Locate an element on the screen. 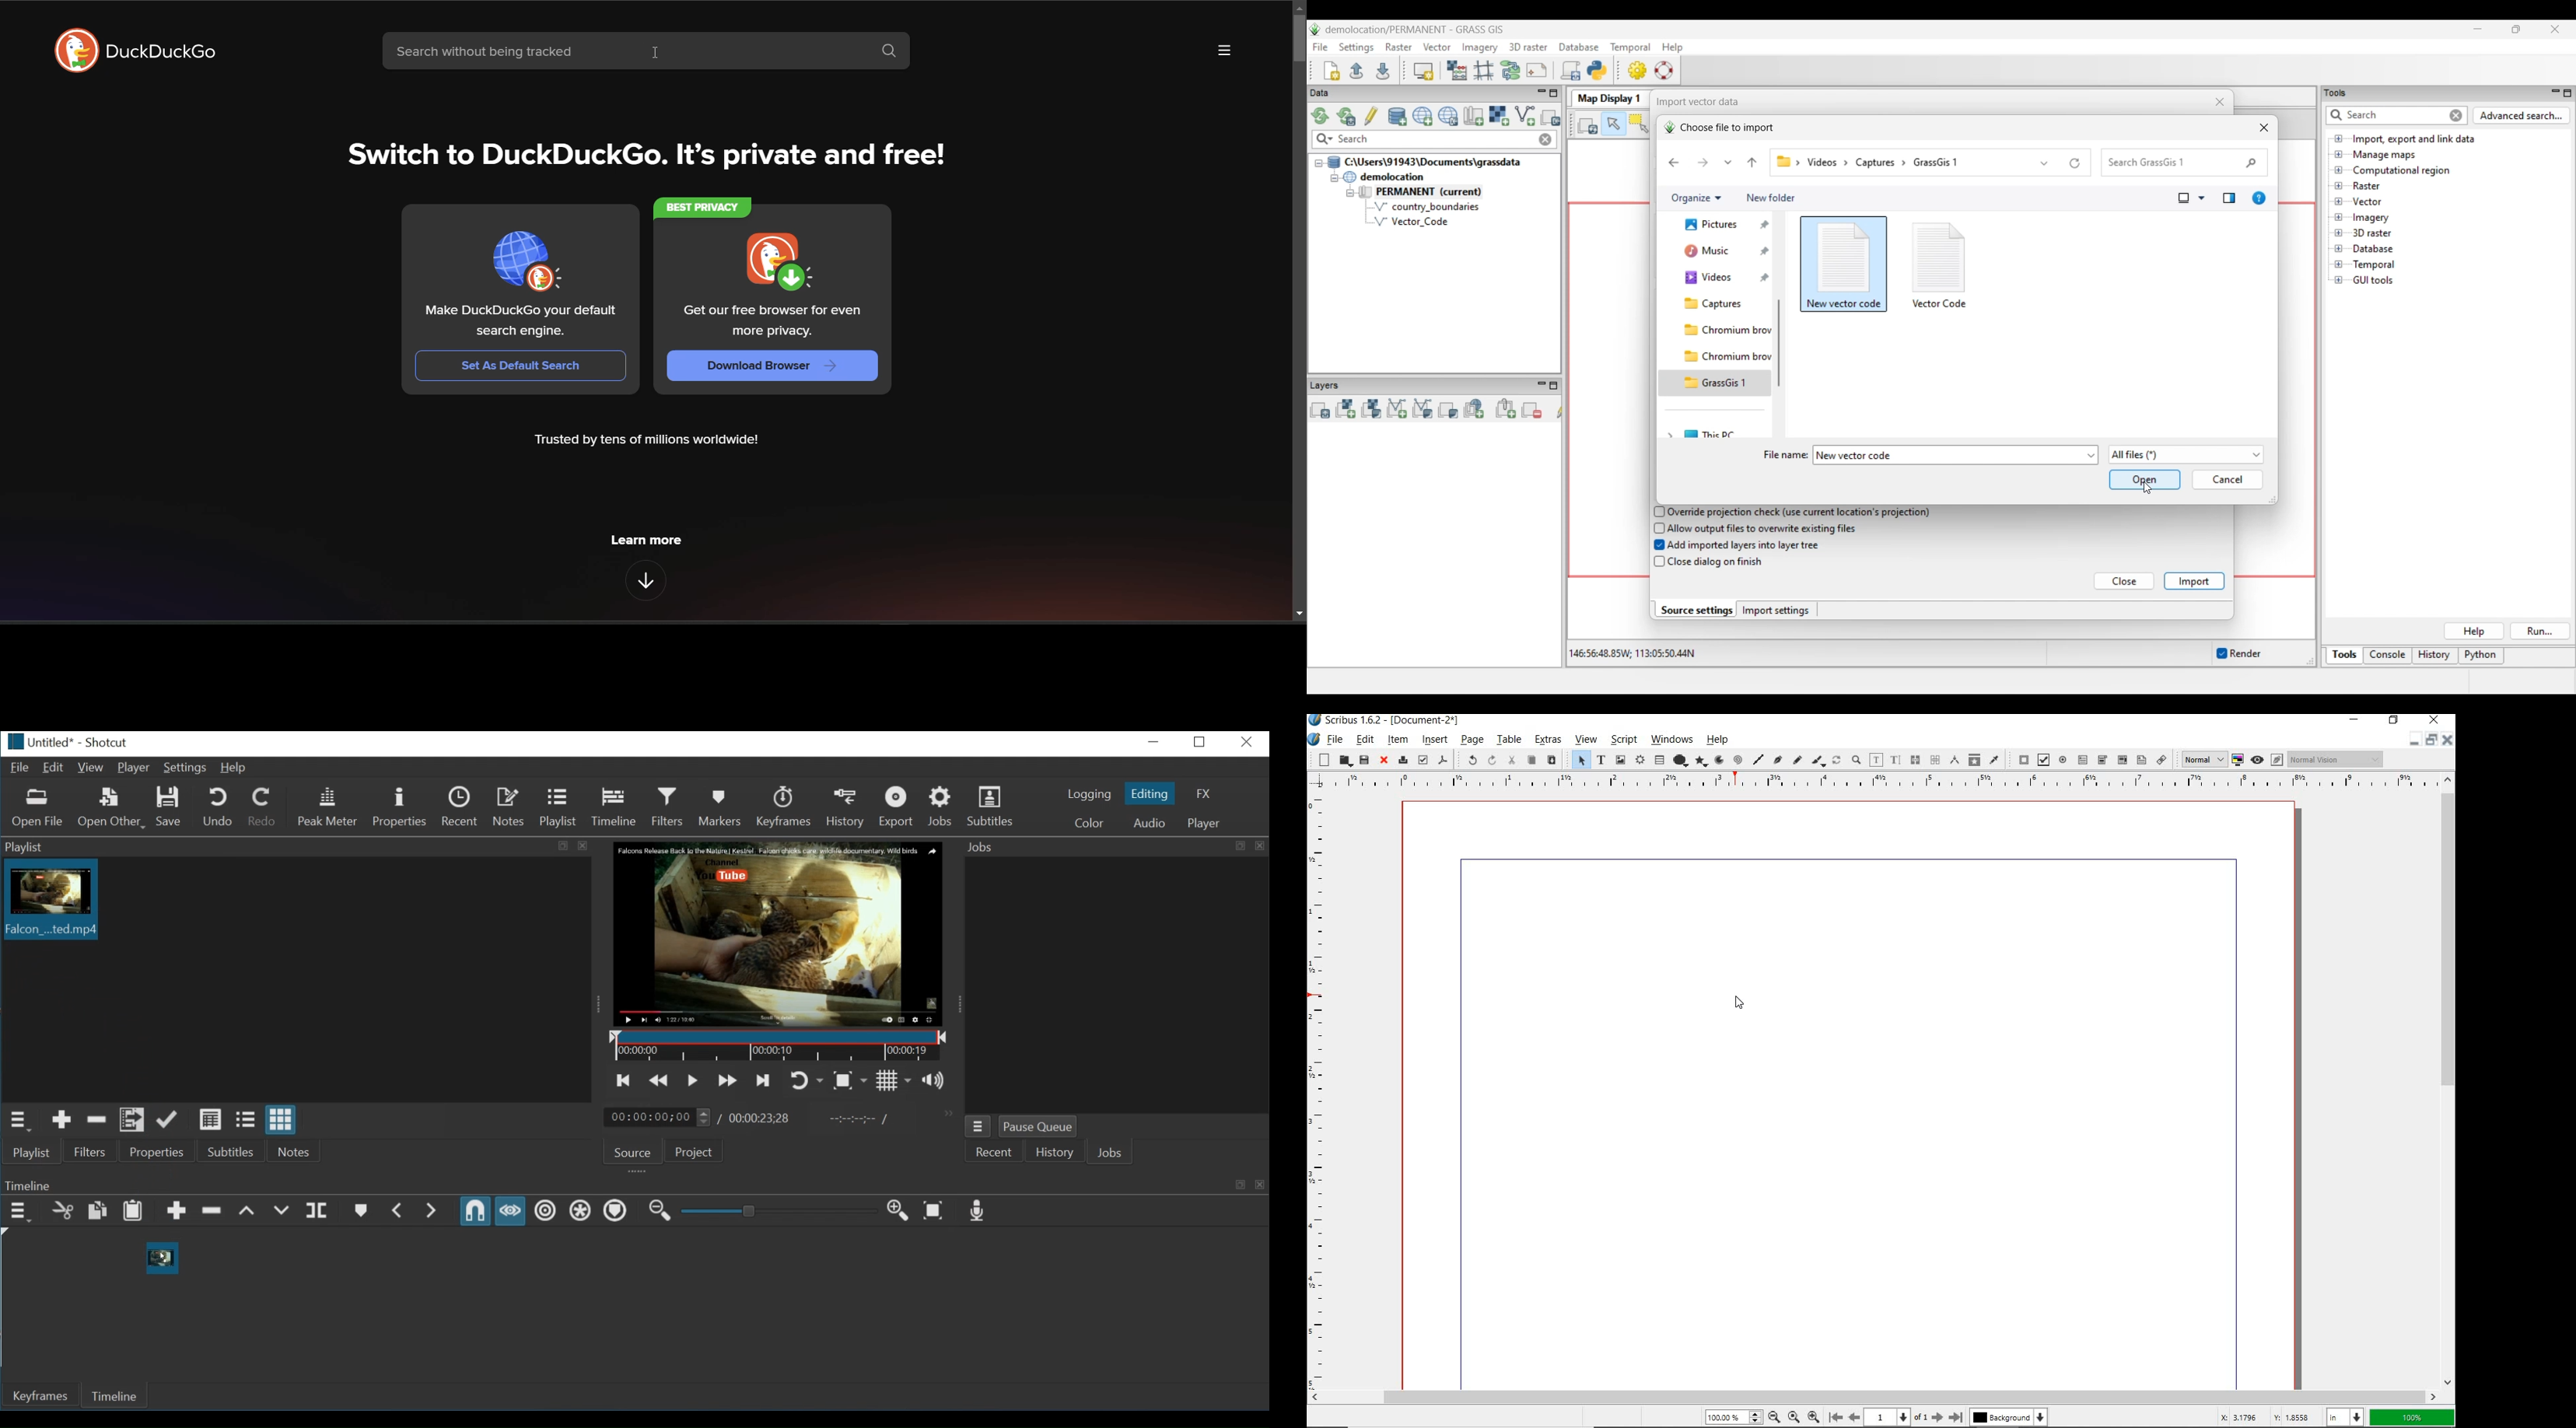 Image resolution: width=2576 pixels, height=1428 pixels. play quickly backwards is located at coordinates (656, 1082).